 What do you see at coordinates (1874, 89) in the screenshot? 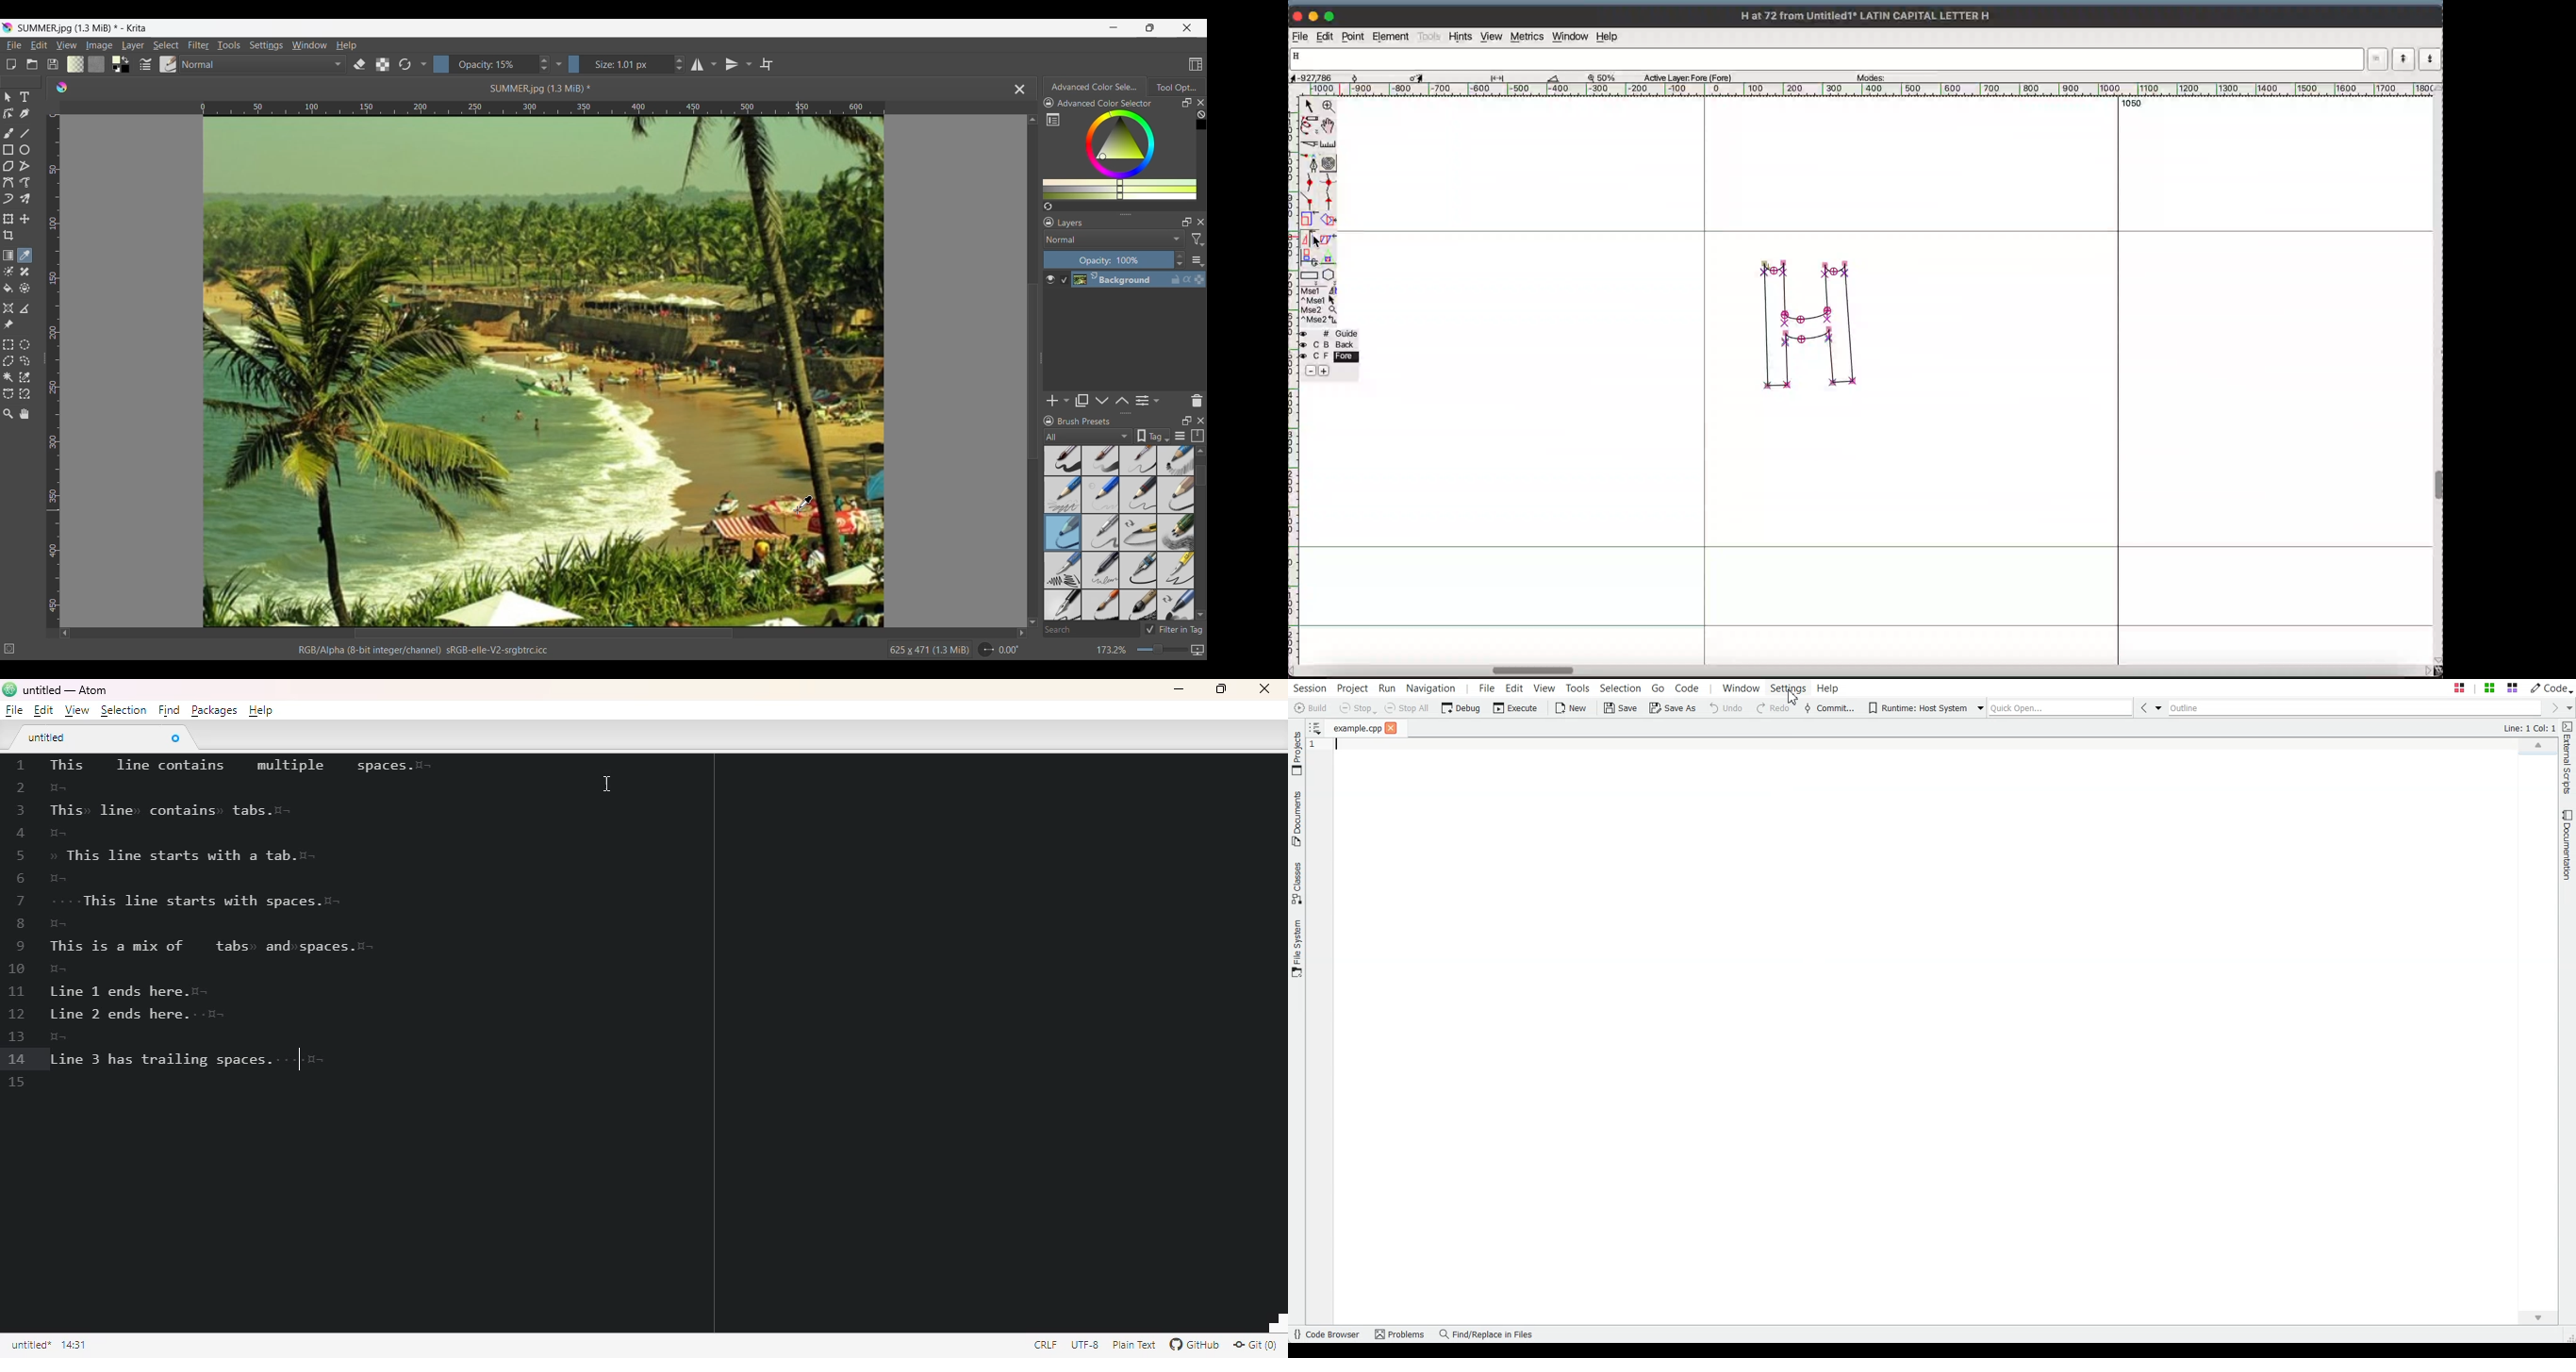
I see `ruler` at bounding box center [1874, 89].